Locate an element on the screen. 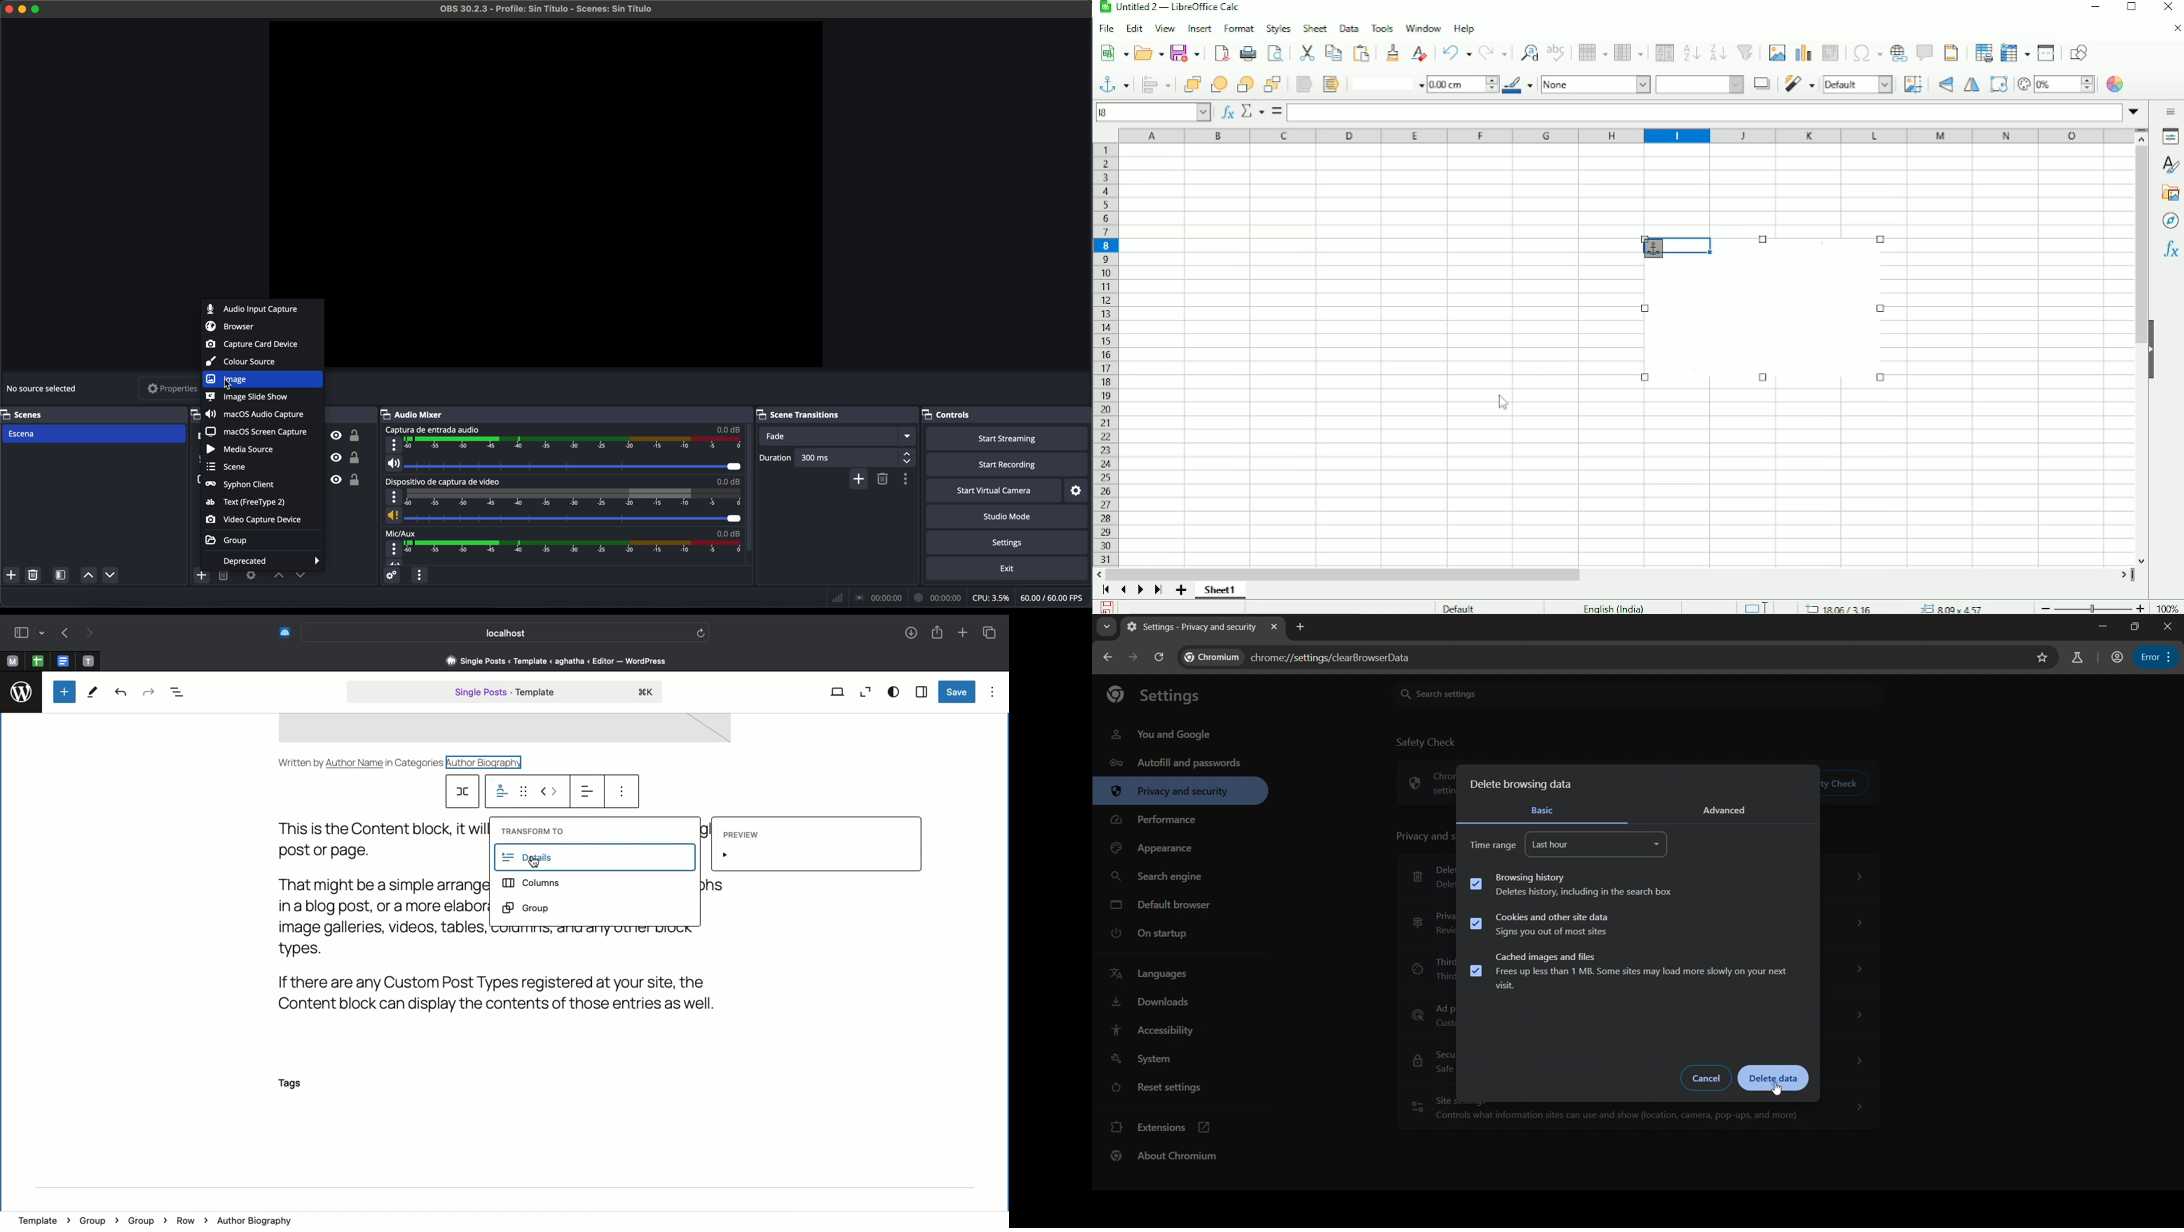 This screenshot has width=2184, height=1232. colour source is located at coordinates (240, 362).